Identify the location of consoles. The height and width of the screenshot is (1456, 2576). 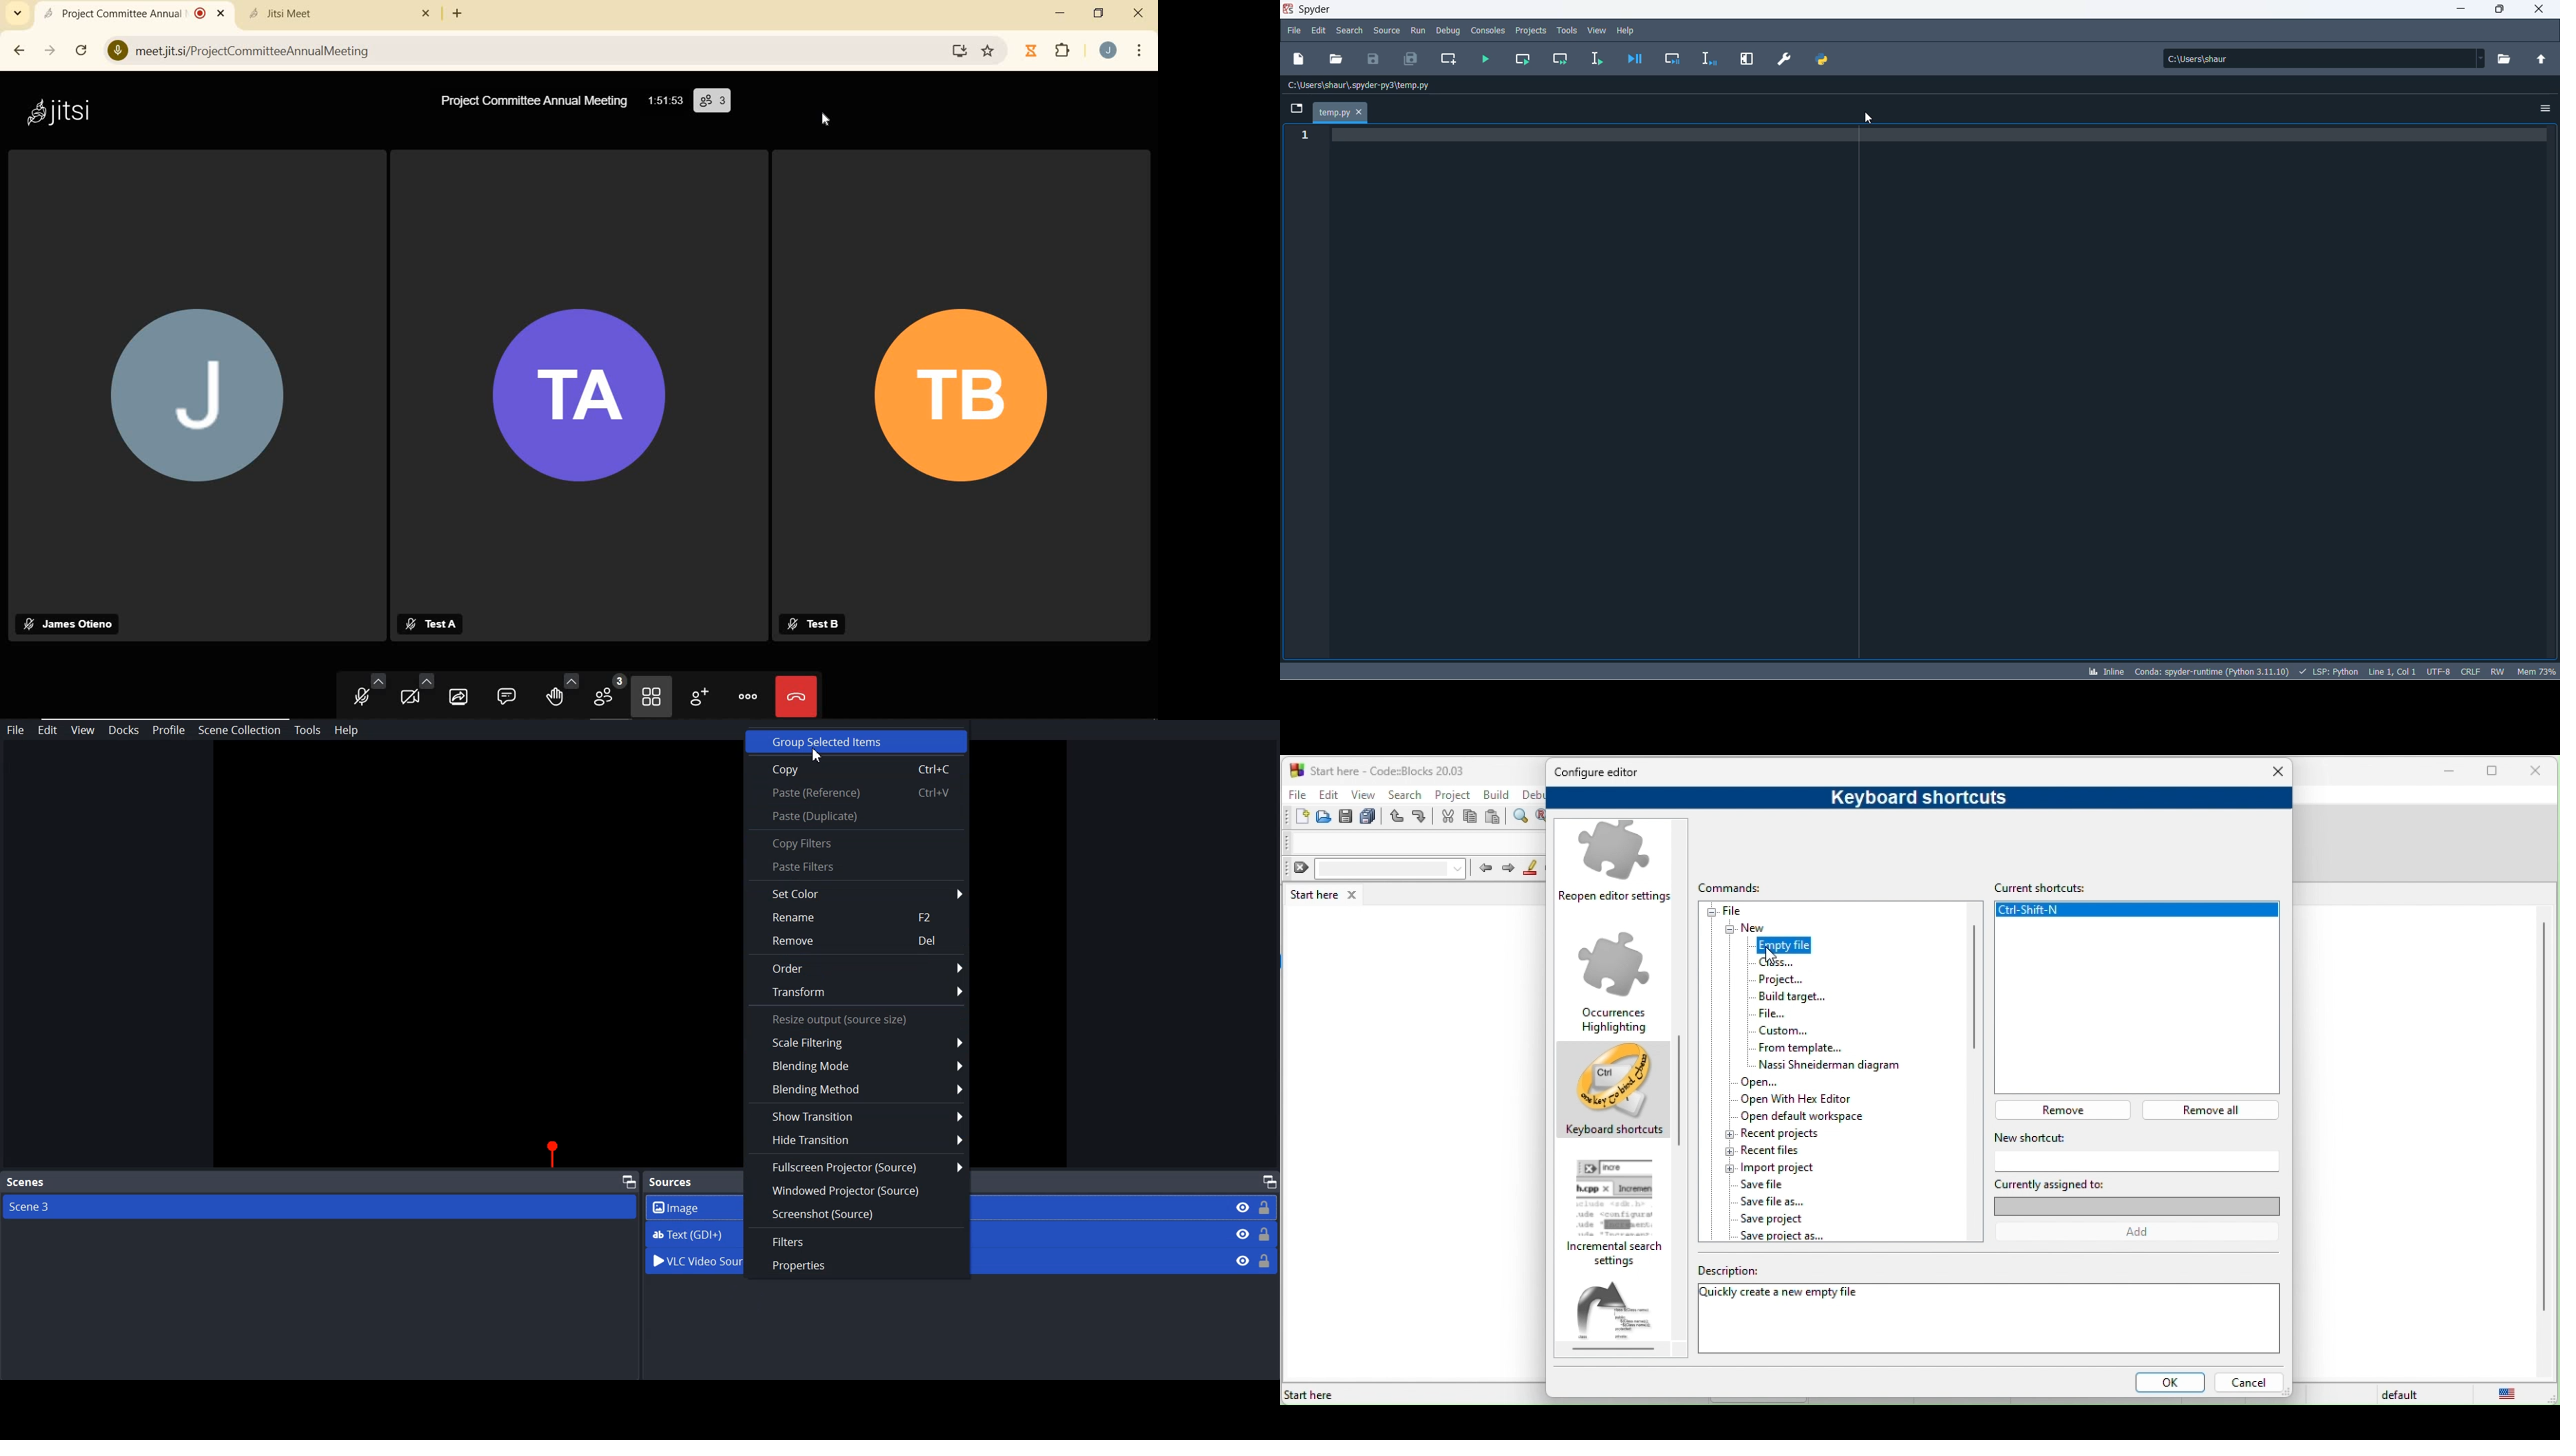
(1489, 29).